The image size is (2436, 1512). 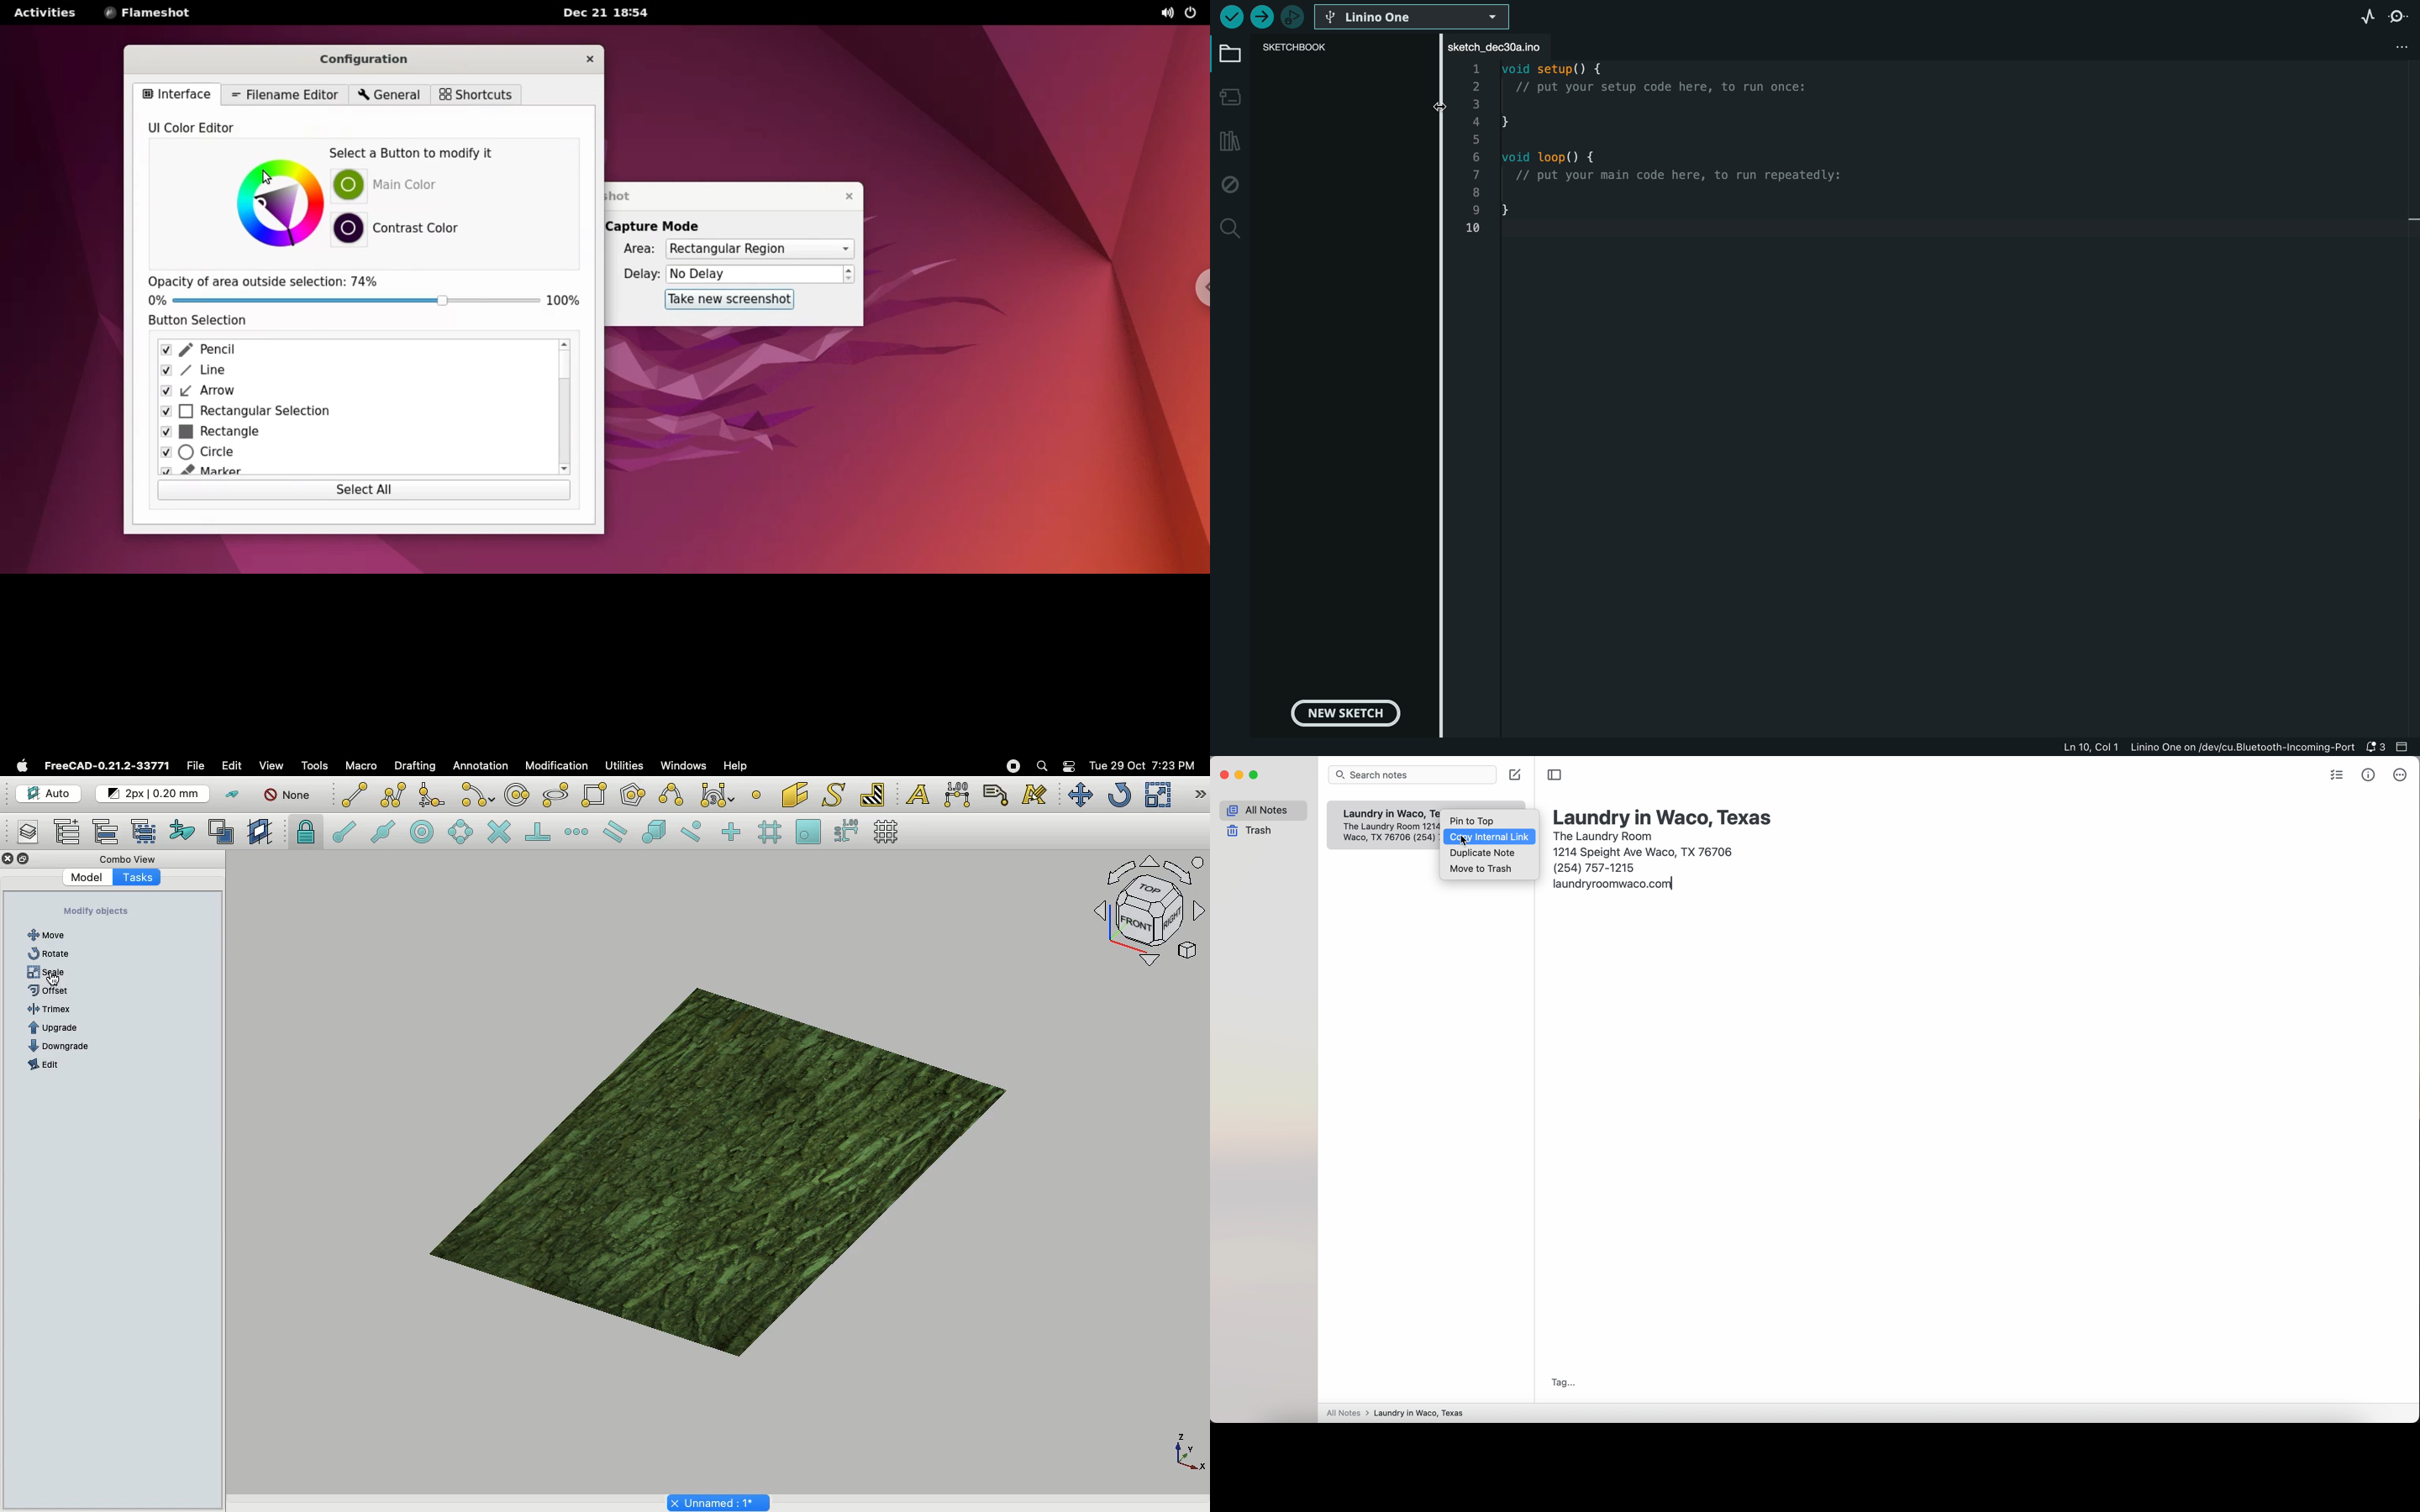 I want to click on Snap ortho, so click(x=726, y=832).